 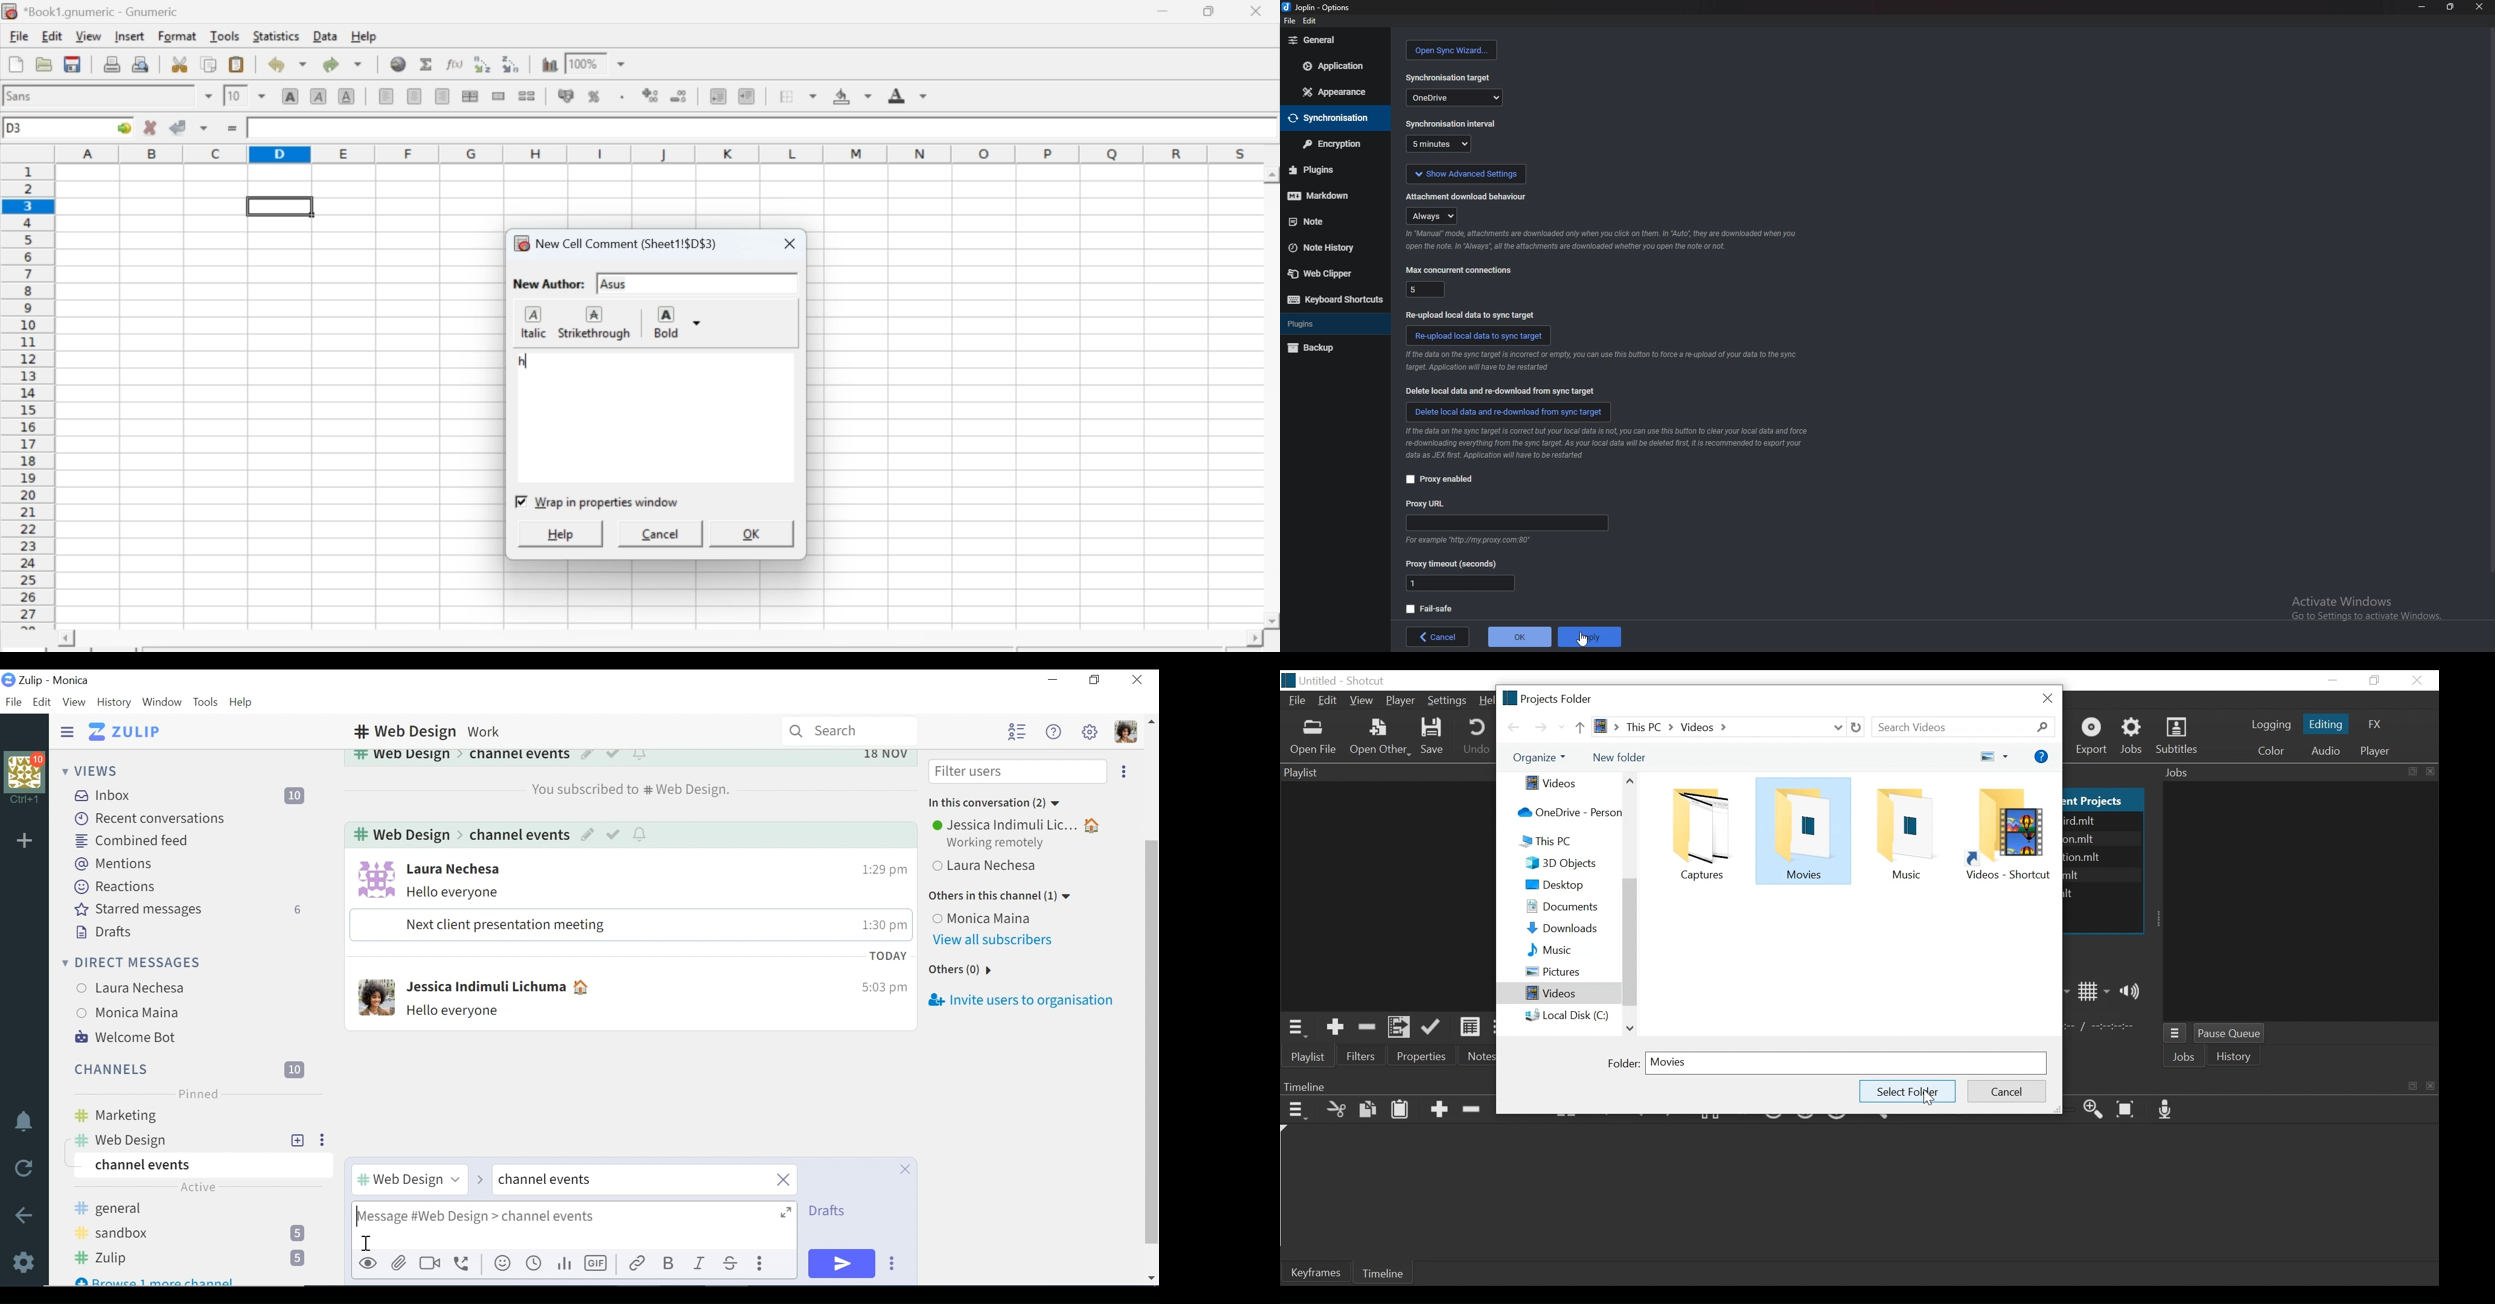 What do you see at coordinates (365, 1241) in the screenshot?
I see `cursor` at bounding box center [365, 1241].